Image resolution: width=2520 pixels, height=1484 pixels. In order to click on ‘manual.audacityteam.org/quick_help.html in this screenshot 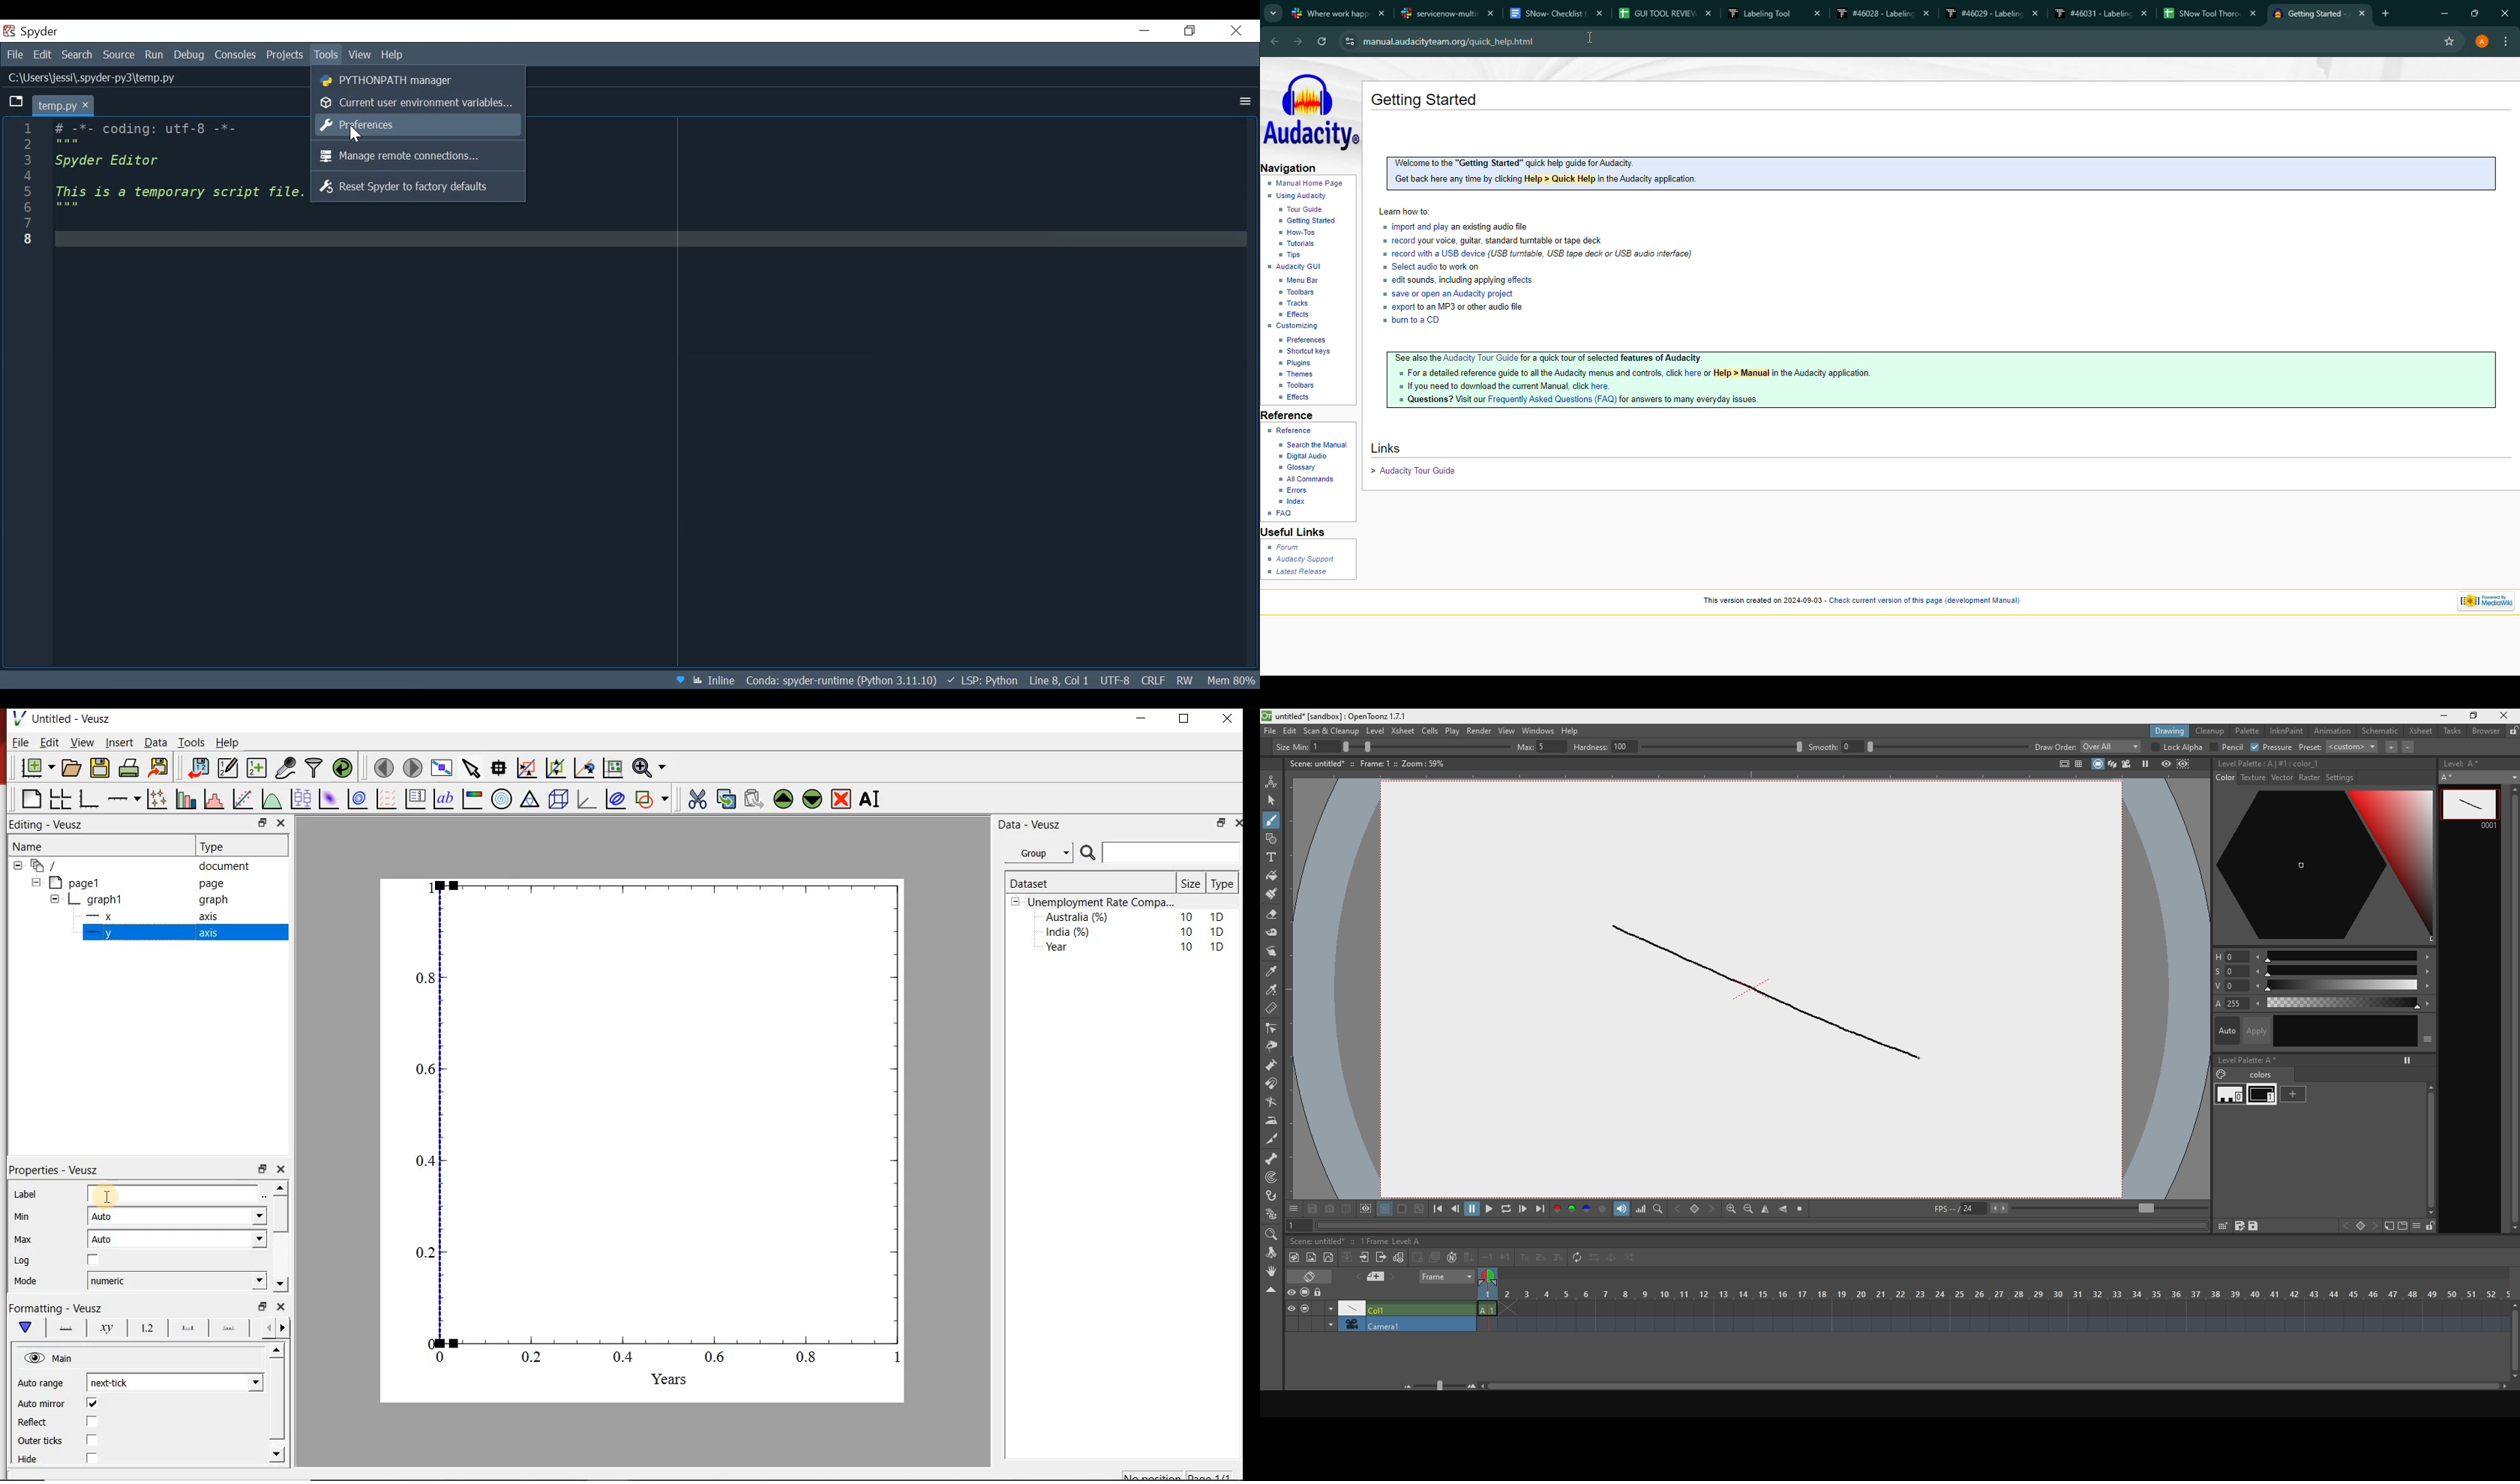, I will do `click(1448, 42)`.